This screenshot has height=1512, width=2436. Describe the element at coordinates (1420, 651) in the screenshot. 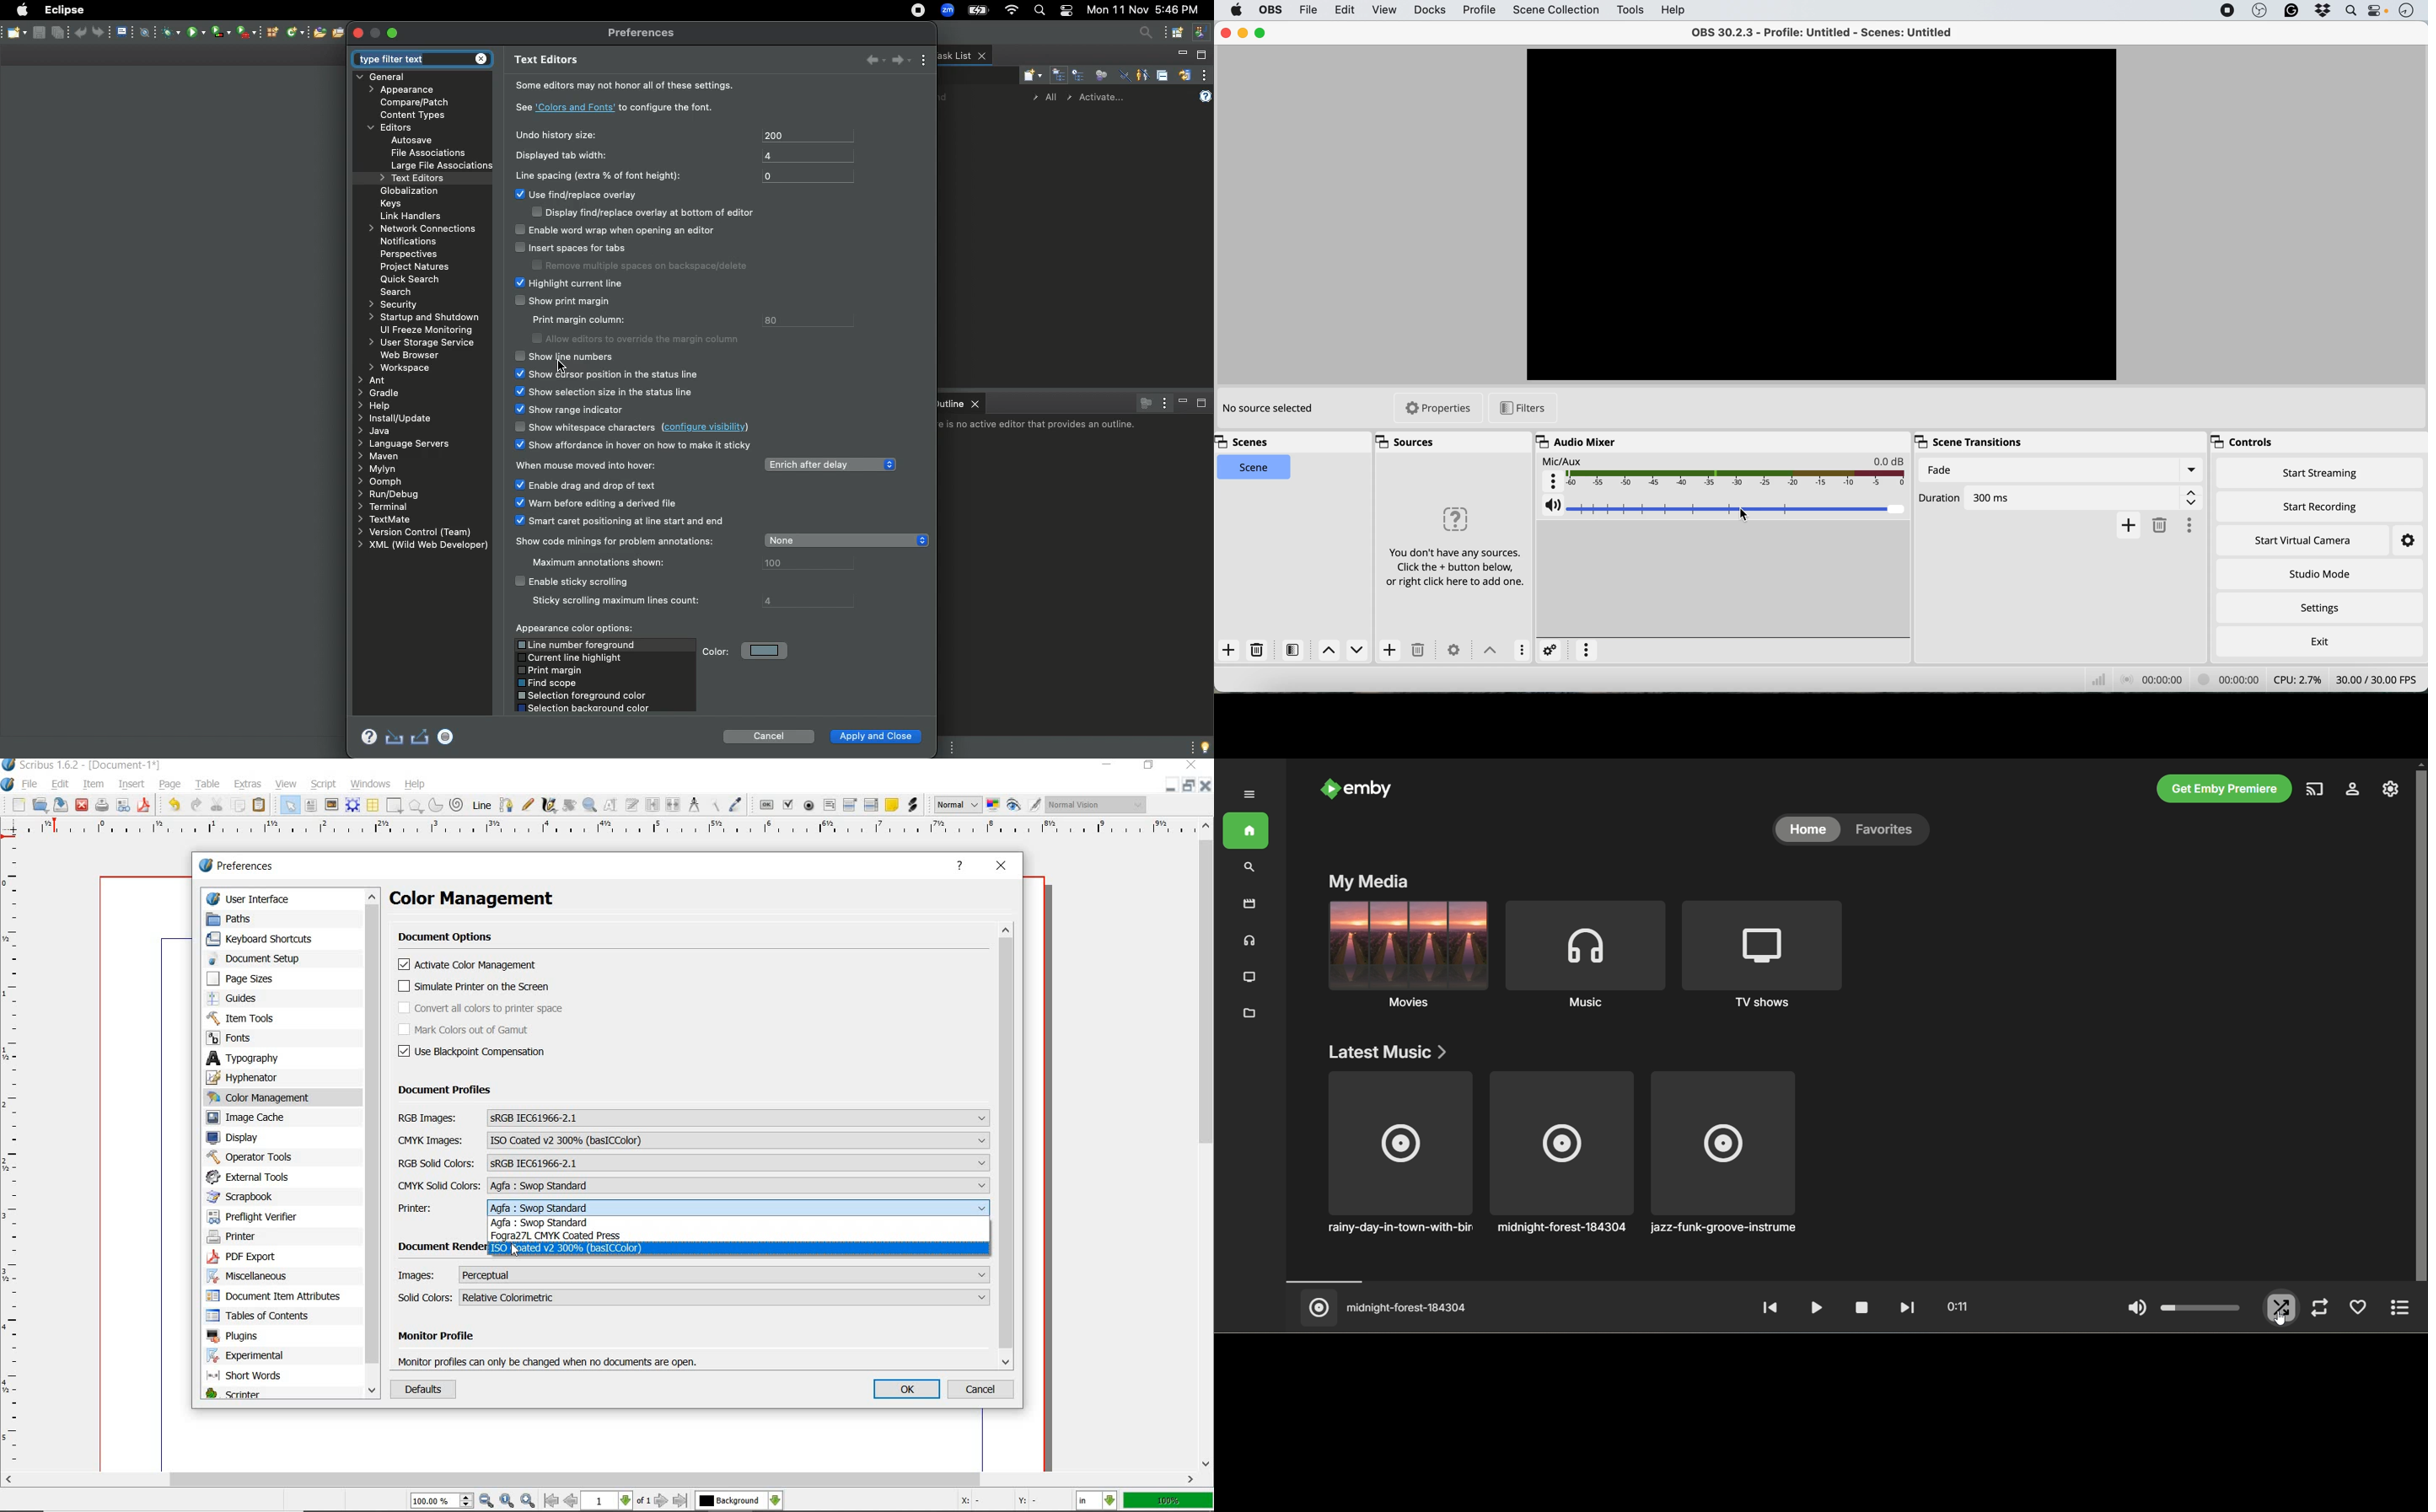

I see `delete source` at that location.